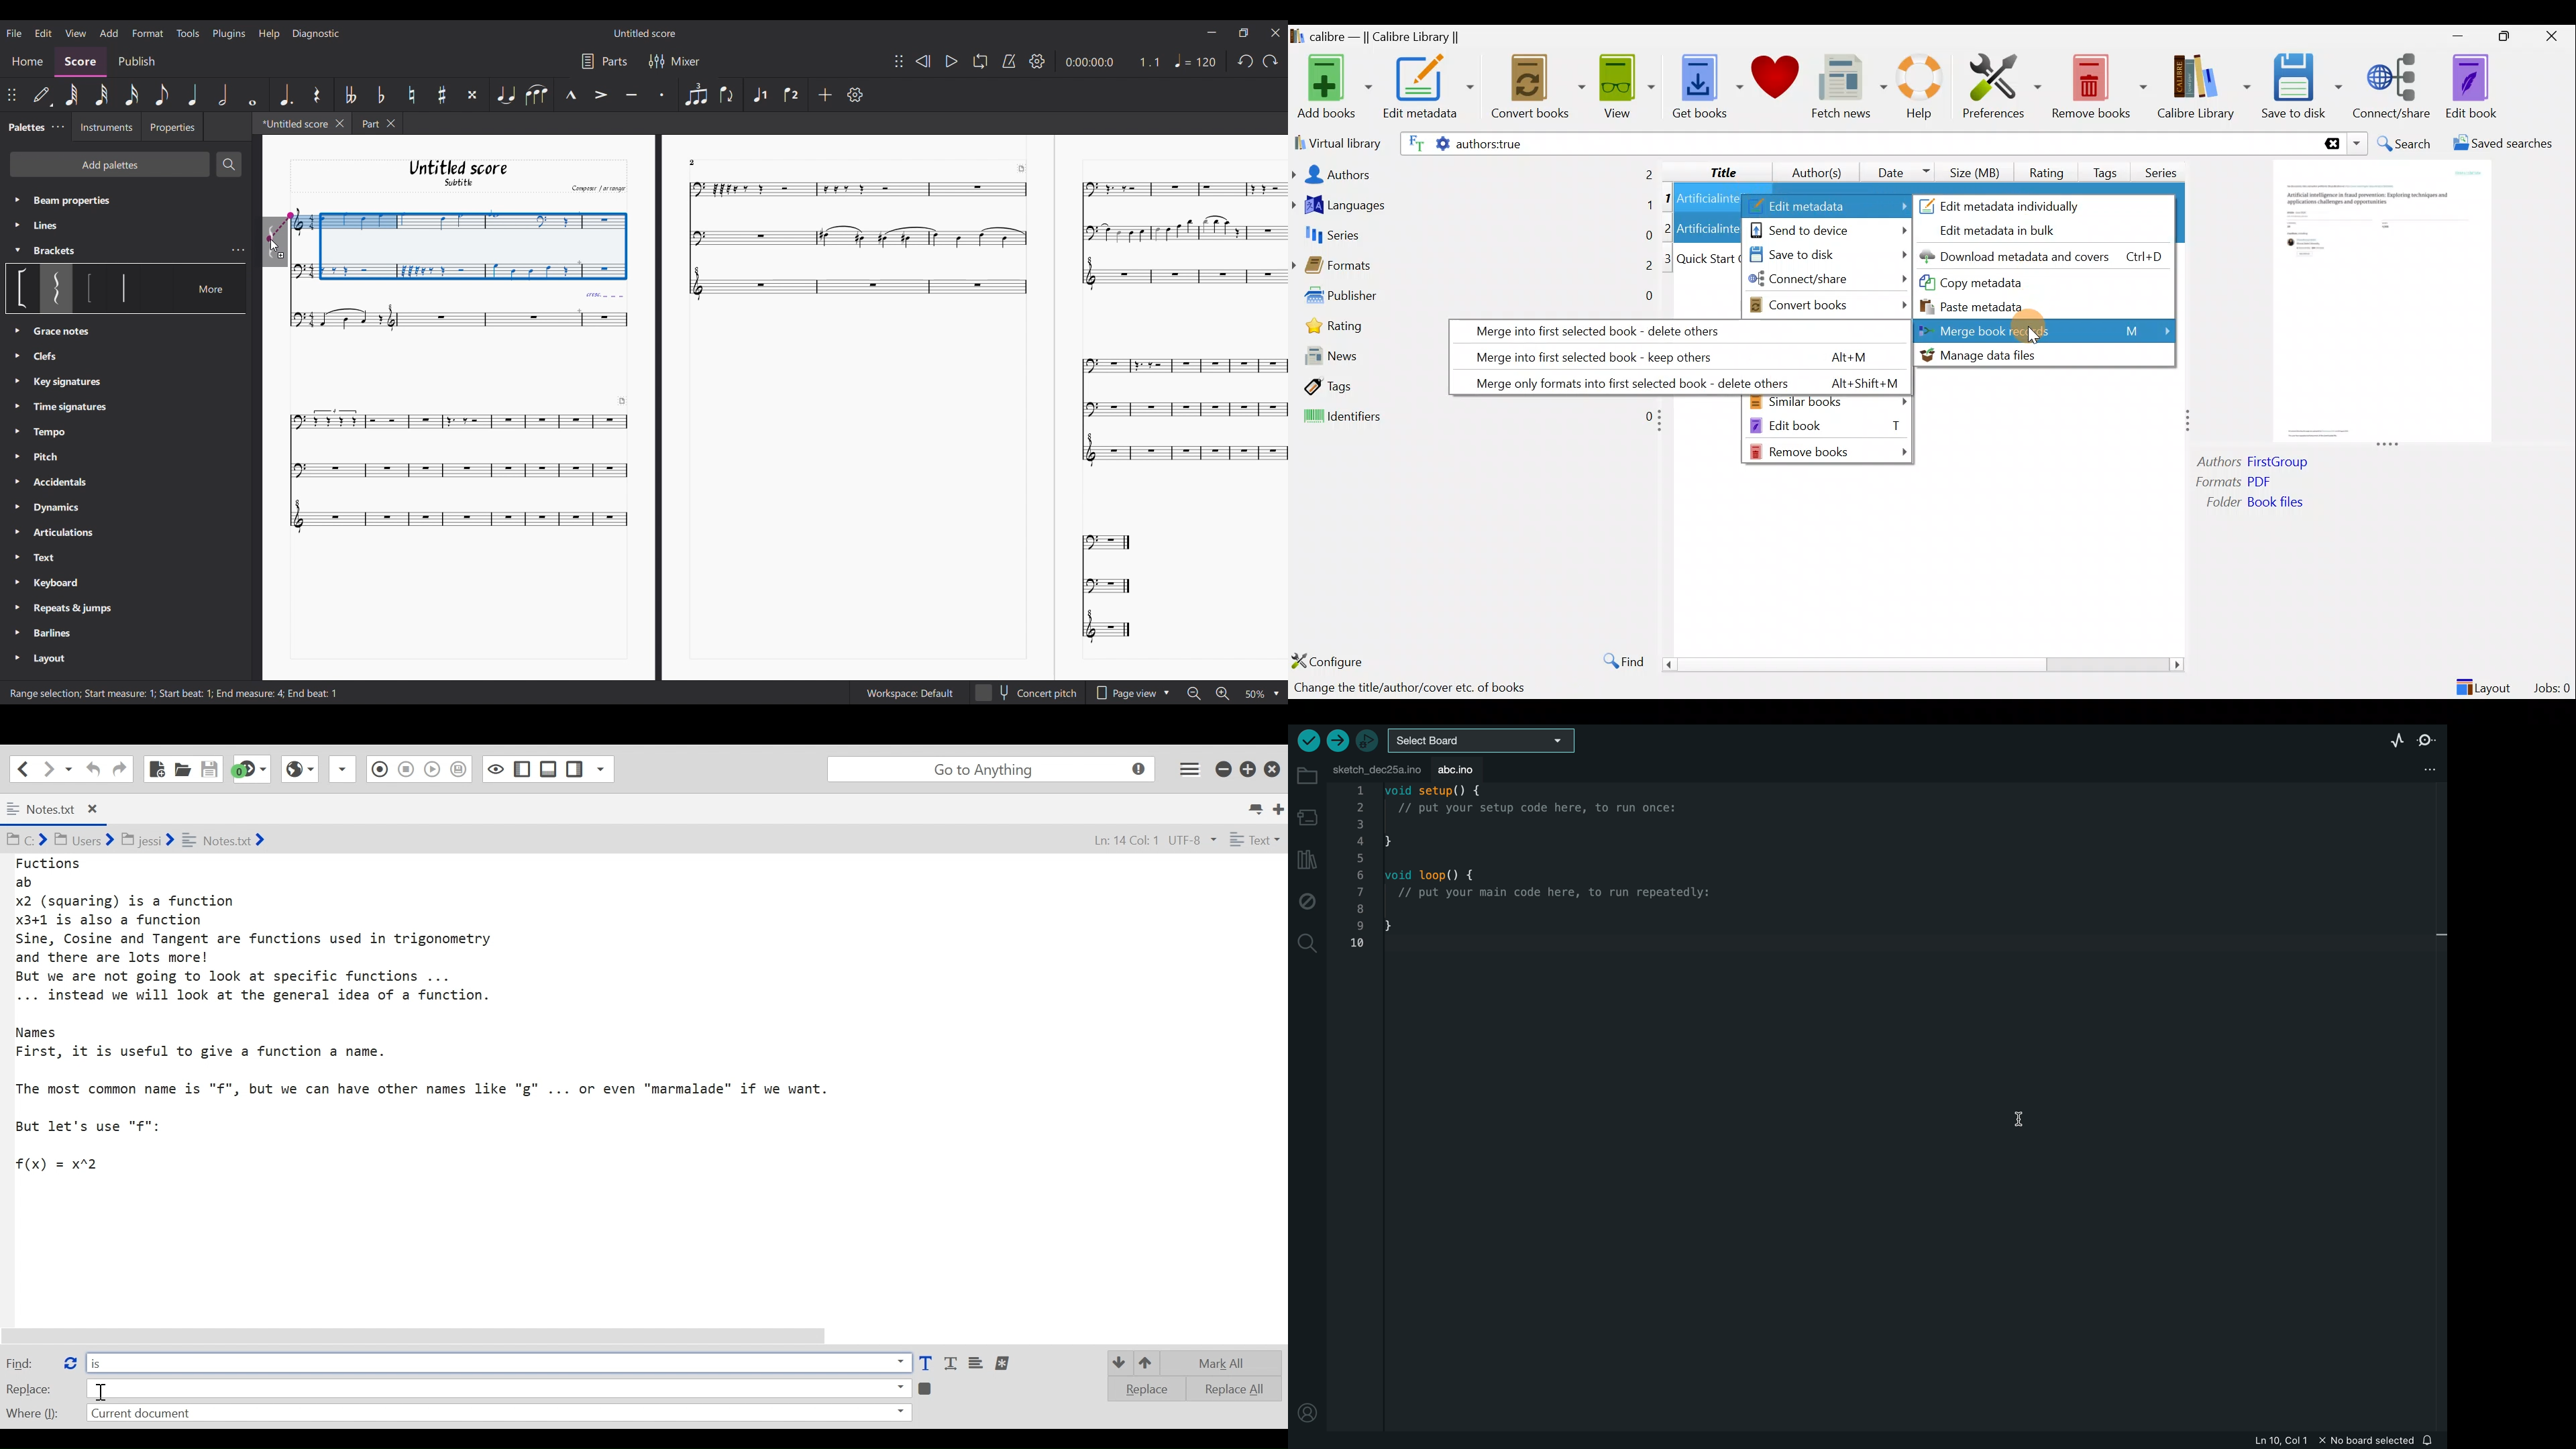 This screenshot has width=2576, height=1456. I want to click on Undo, so click(91, 769).